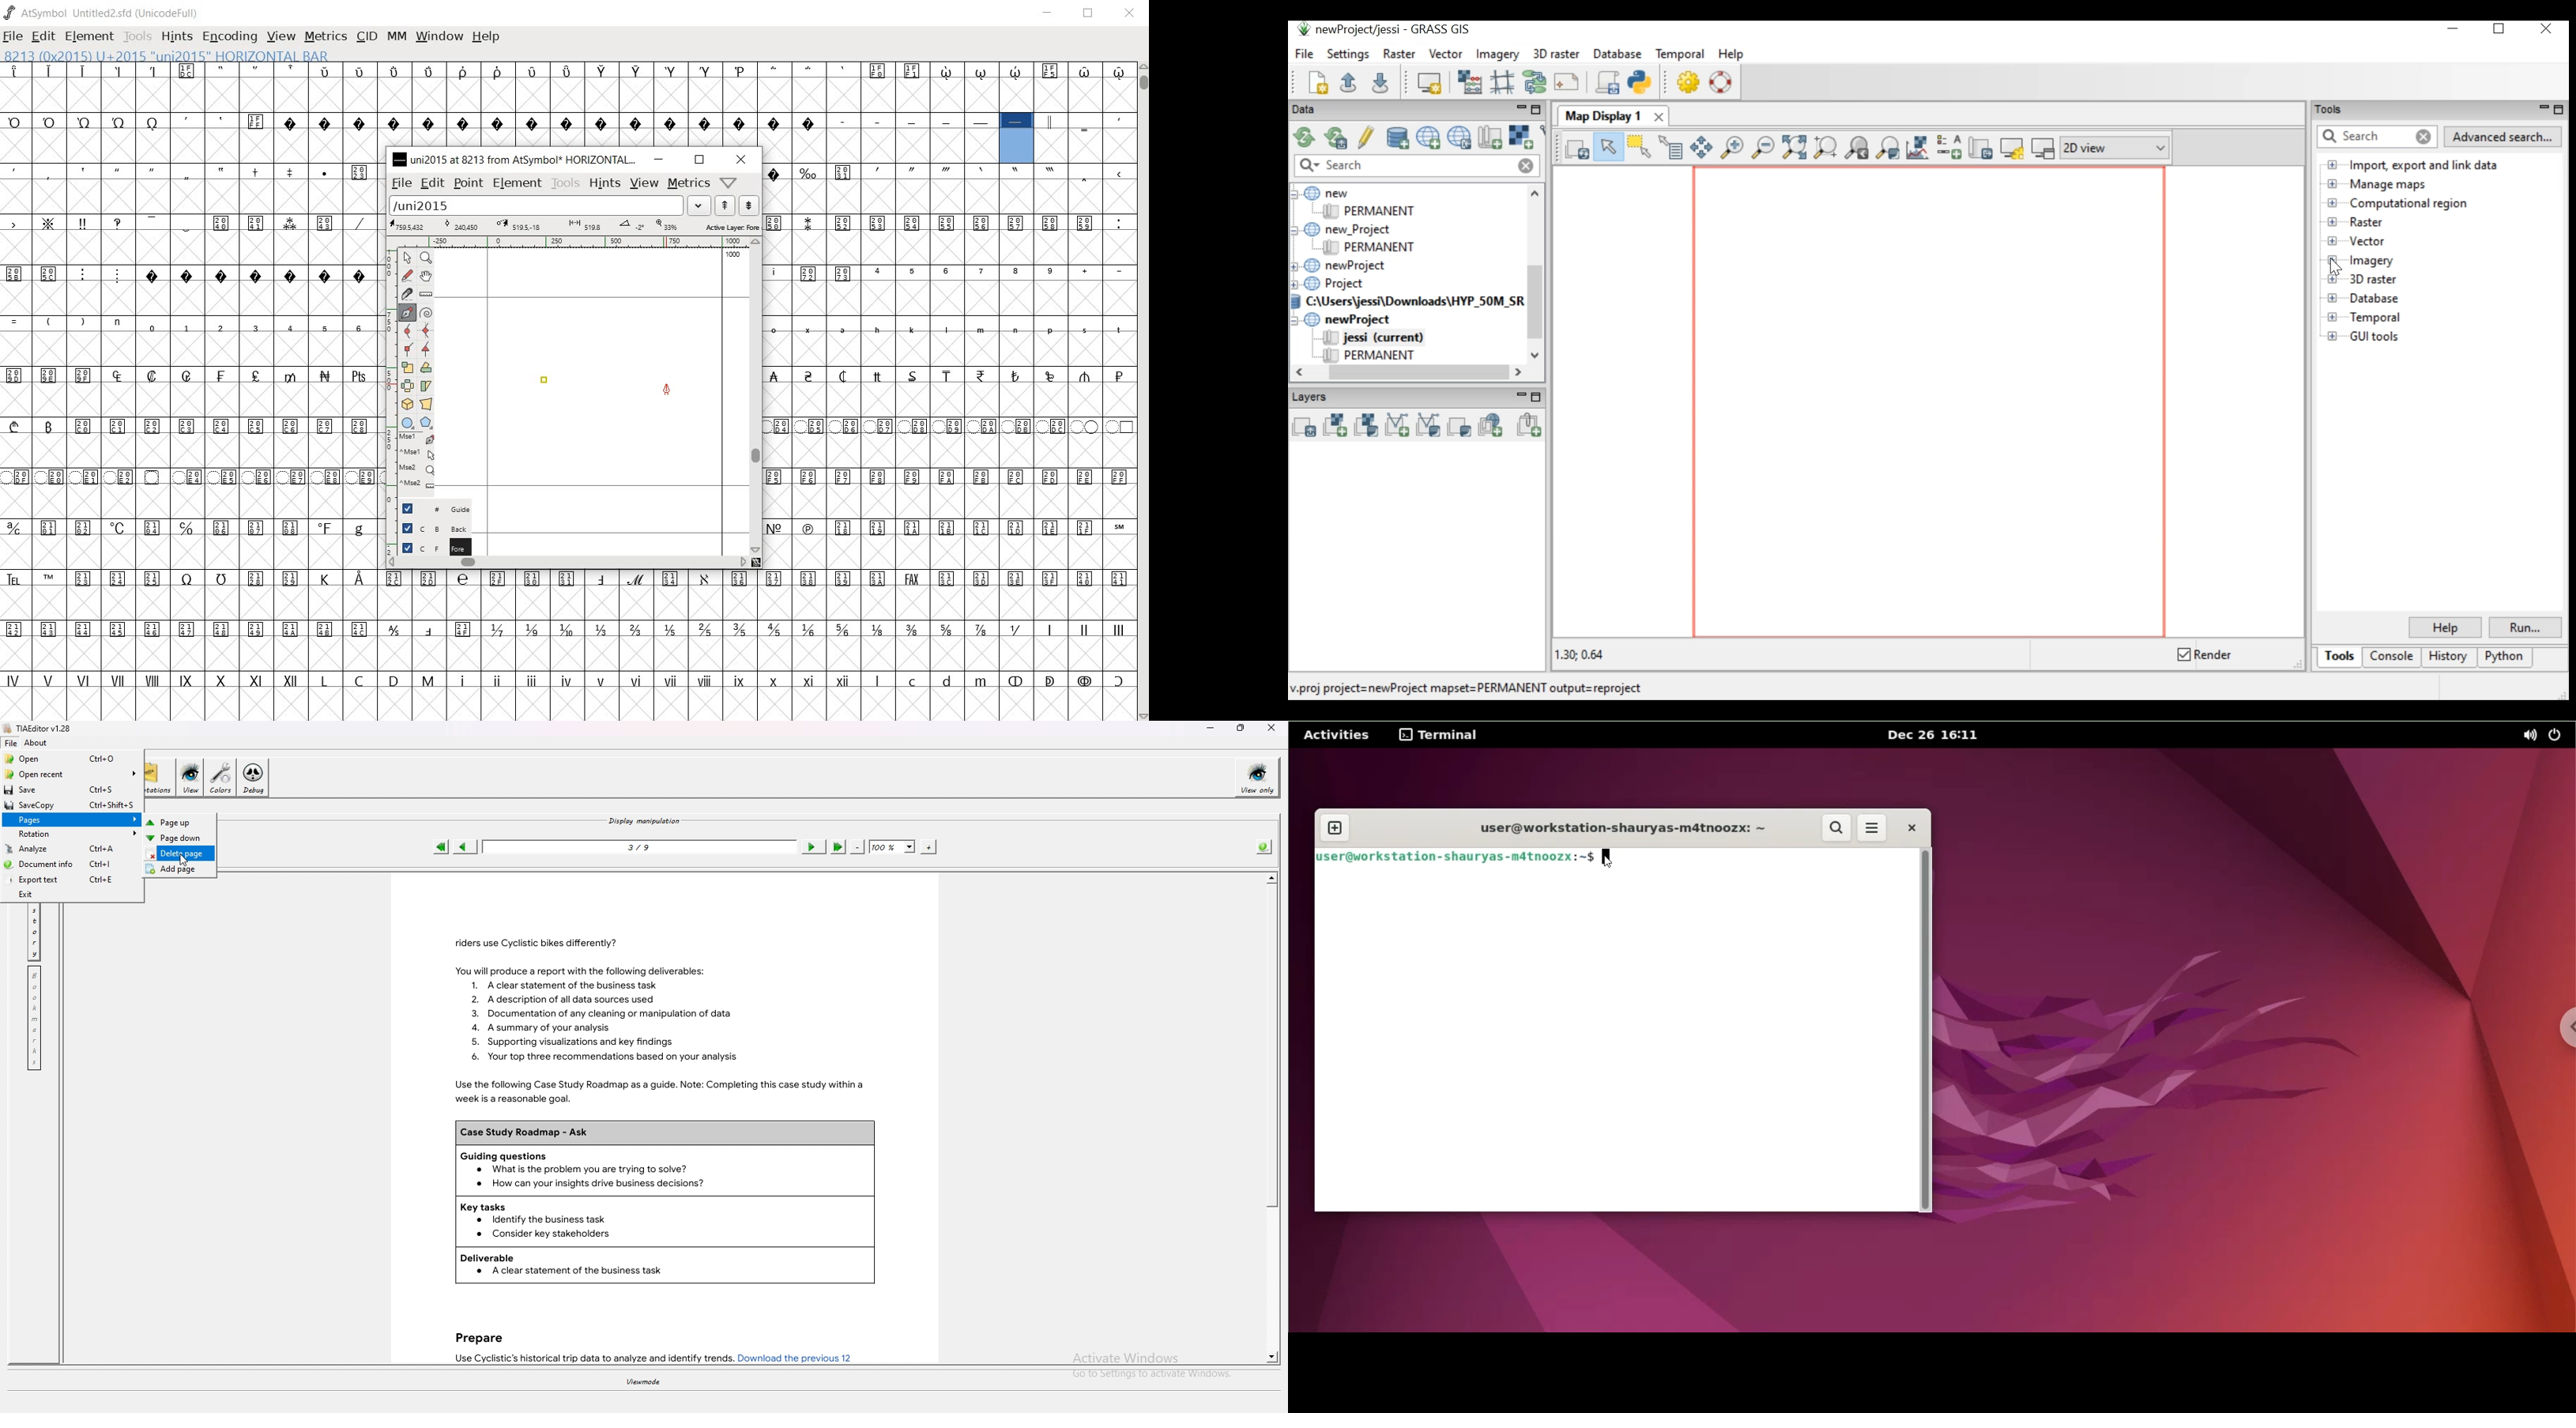 This screenshot has width=2576, height=1428. What do you see at coordinates (1340, 281) in the screenshot?
I see `Project` at bounding box center [1340, 281].